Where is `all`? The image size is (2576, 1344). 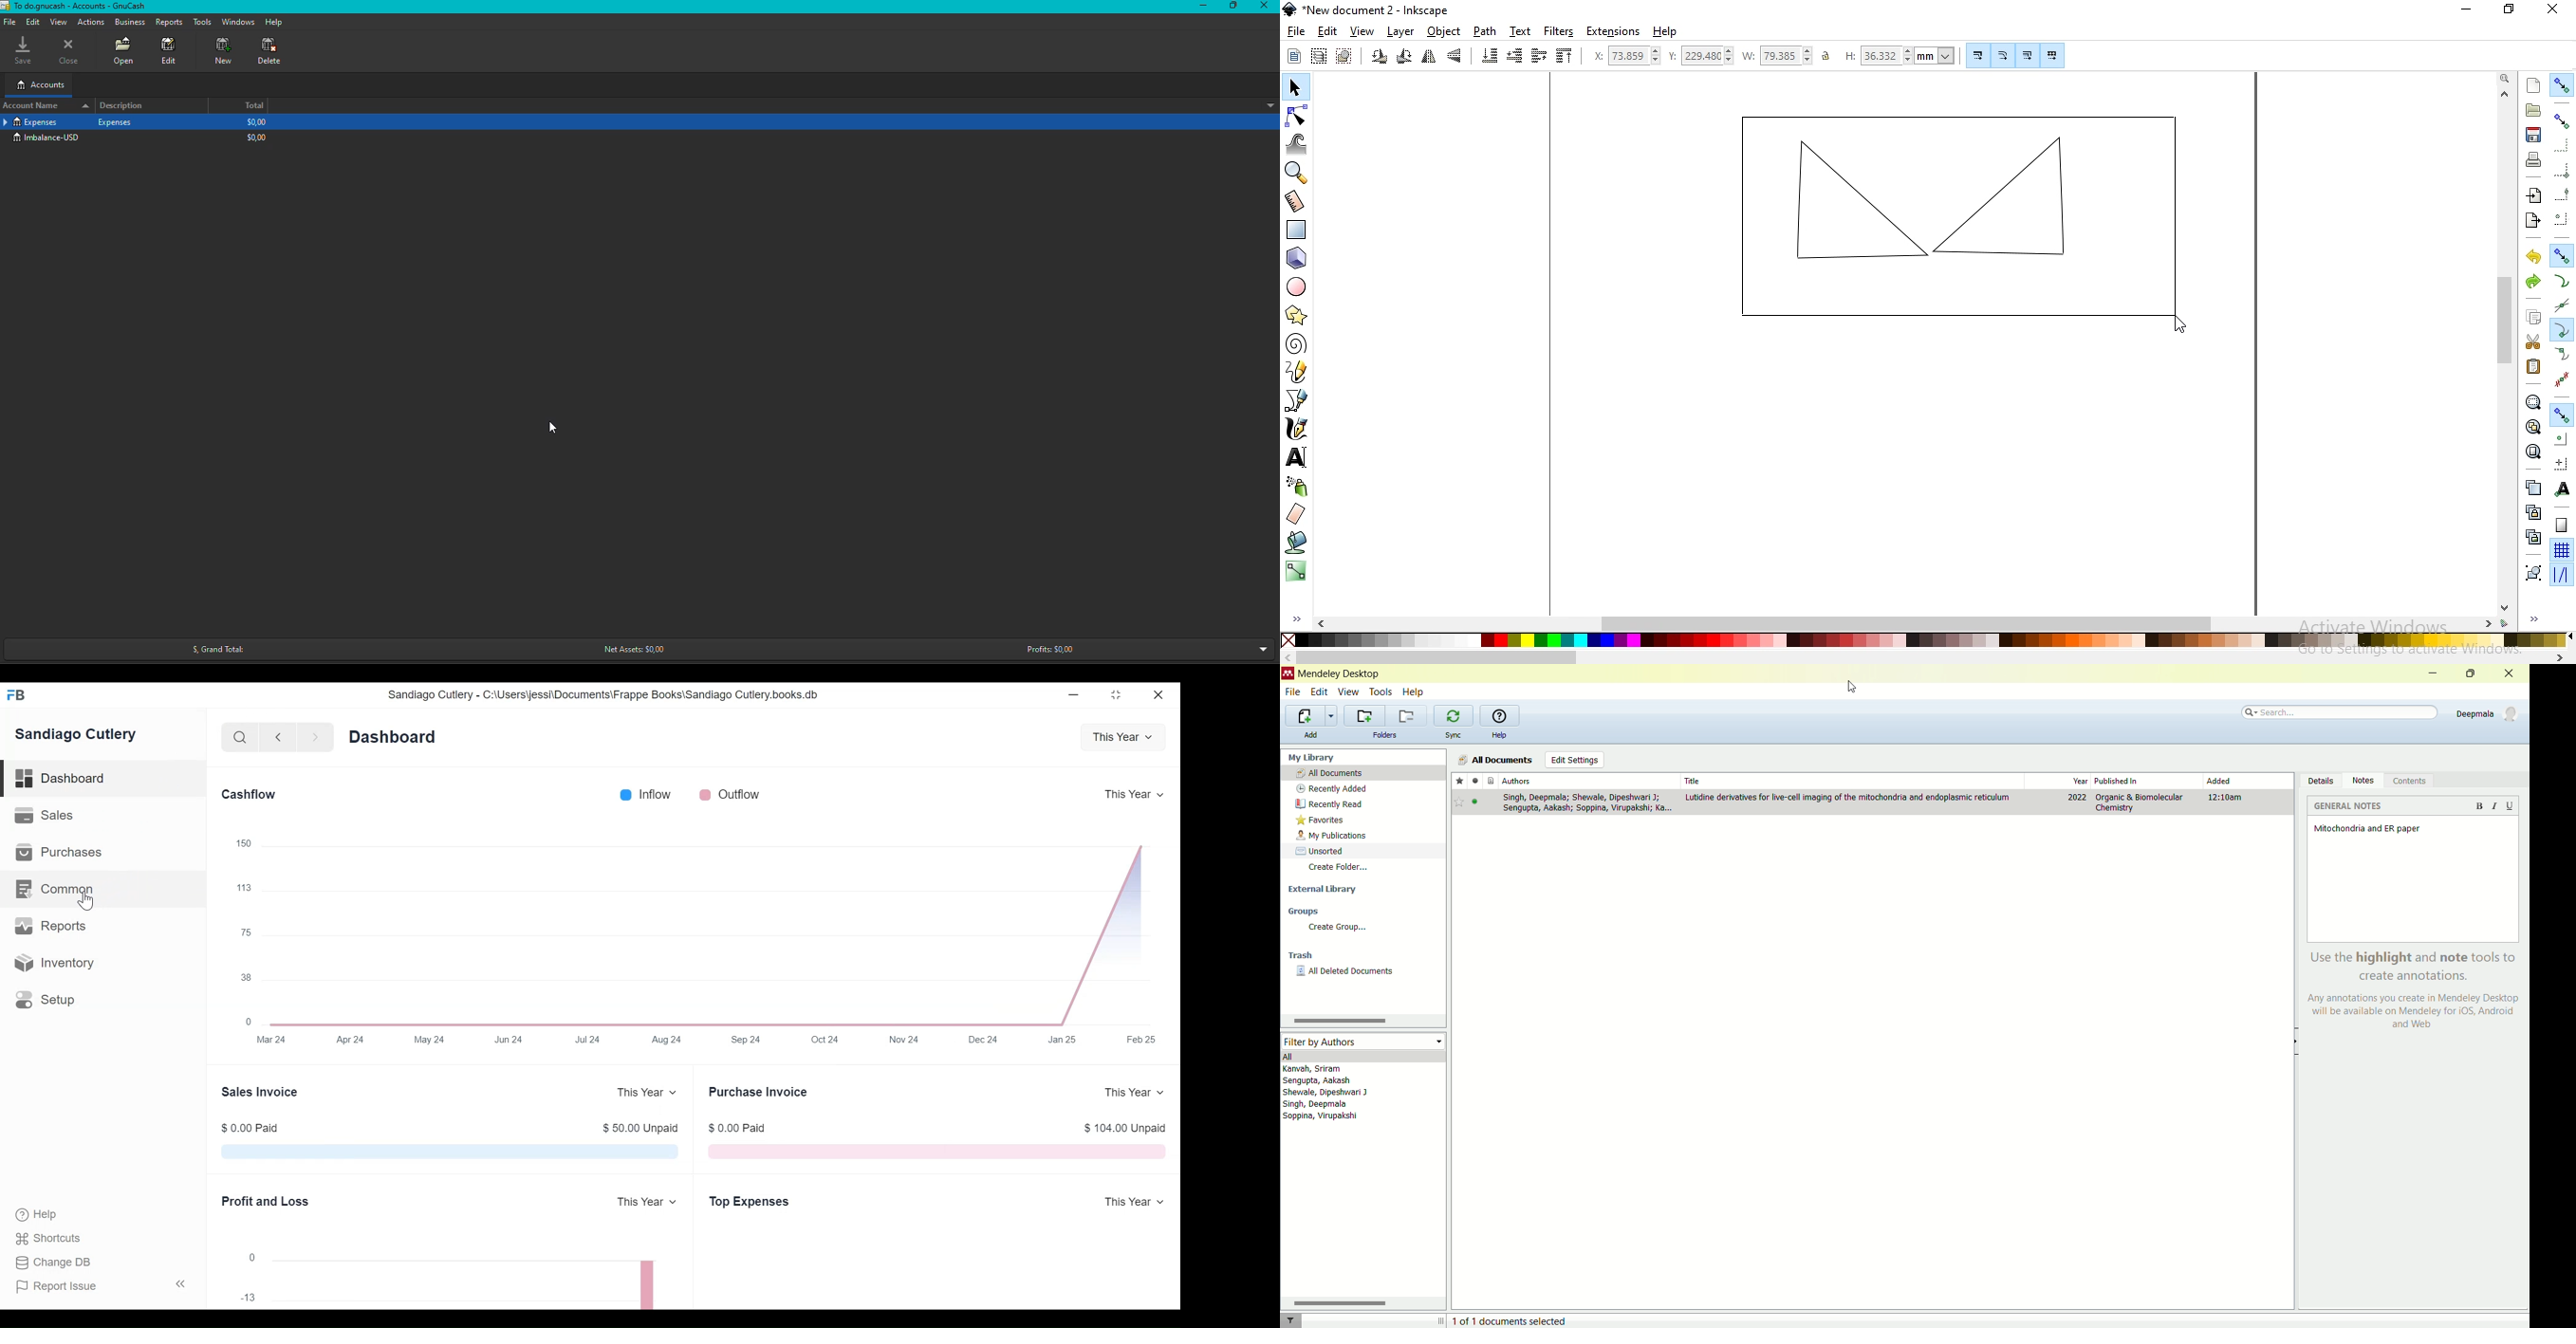 all is located at coordinates (1363, 1056).